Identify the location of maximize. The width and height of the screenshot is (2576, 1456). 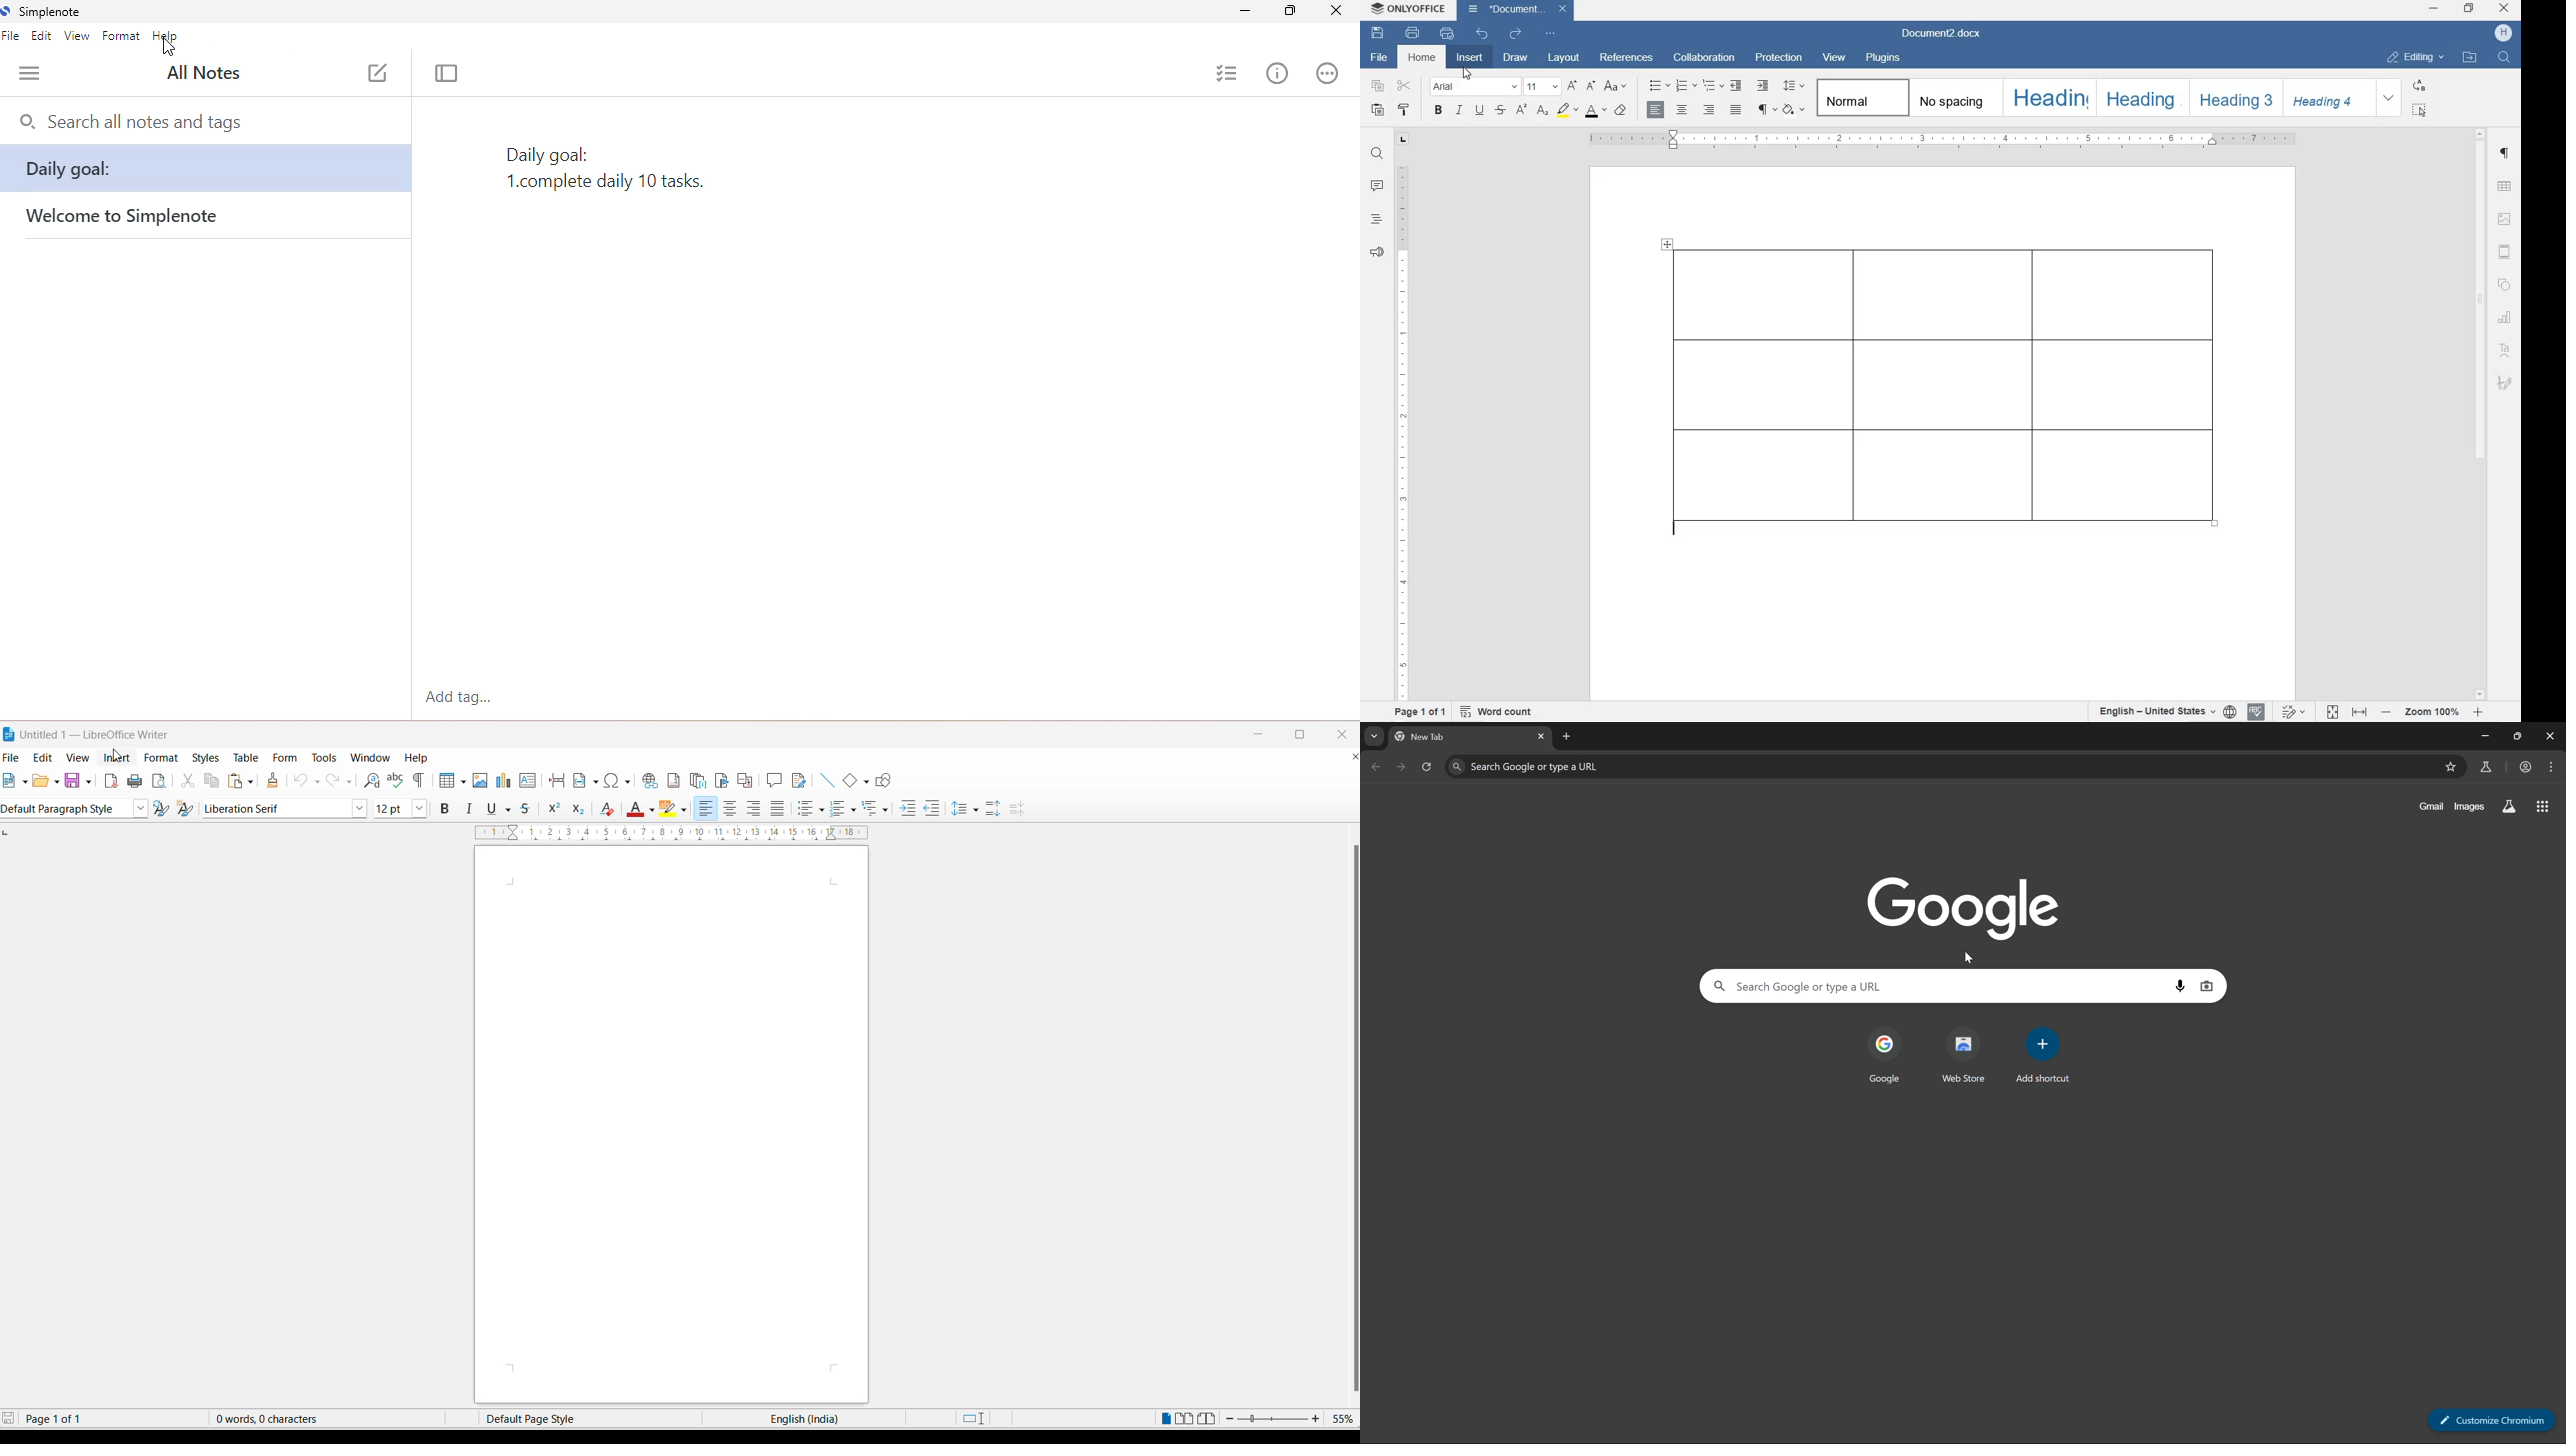
(1300, 736).